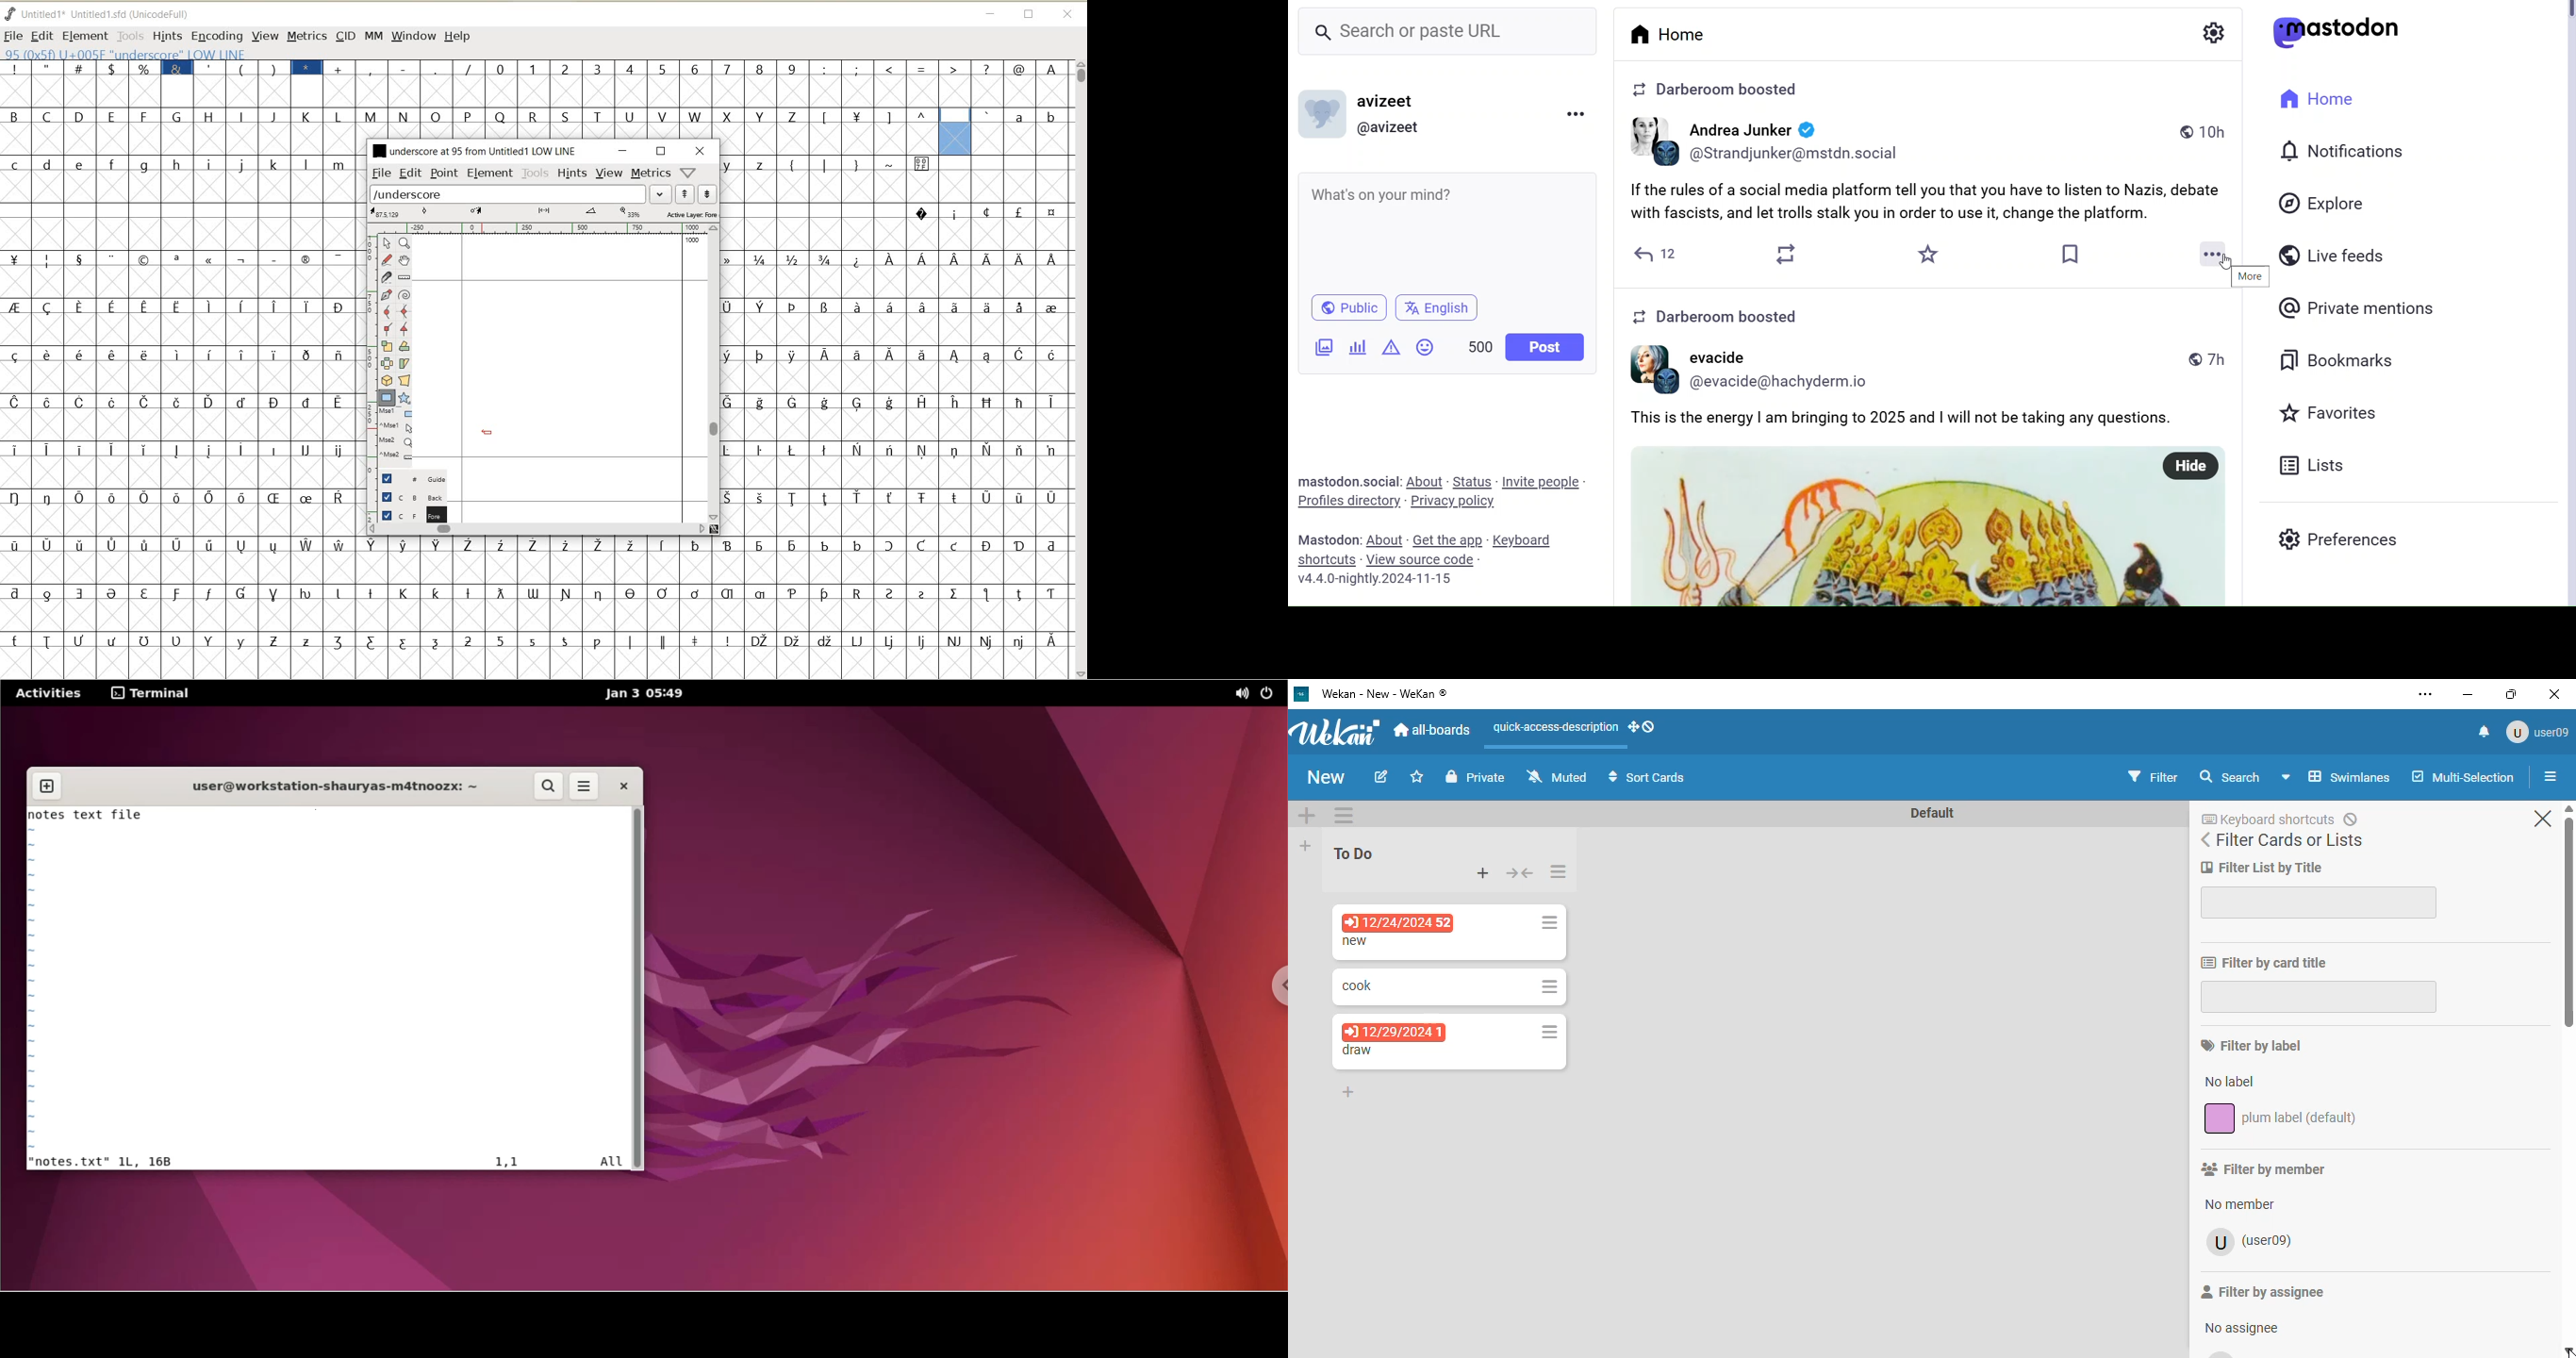 This screenshot has width=2576, height=1372. Describe the element at coordinates (1671, 34) in the screenshot. I see `Home` at that location.